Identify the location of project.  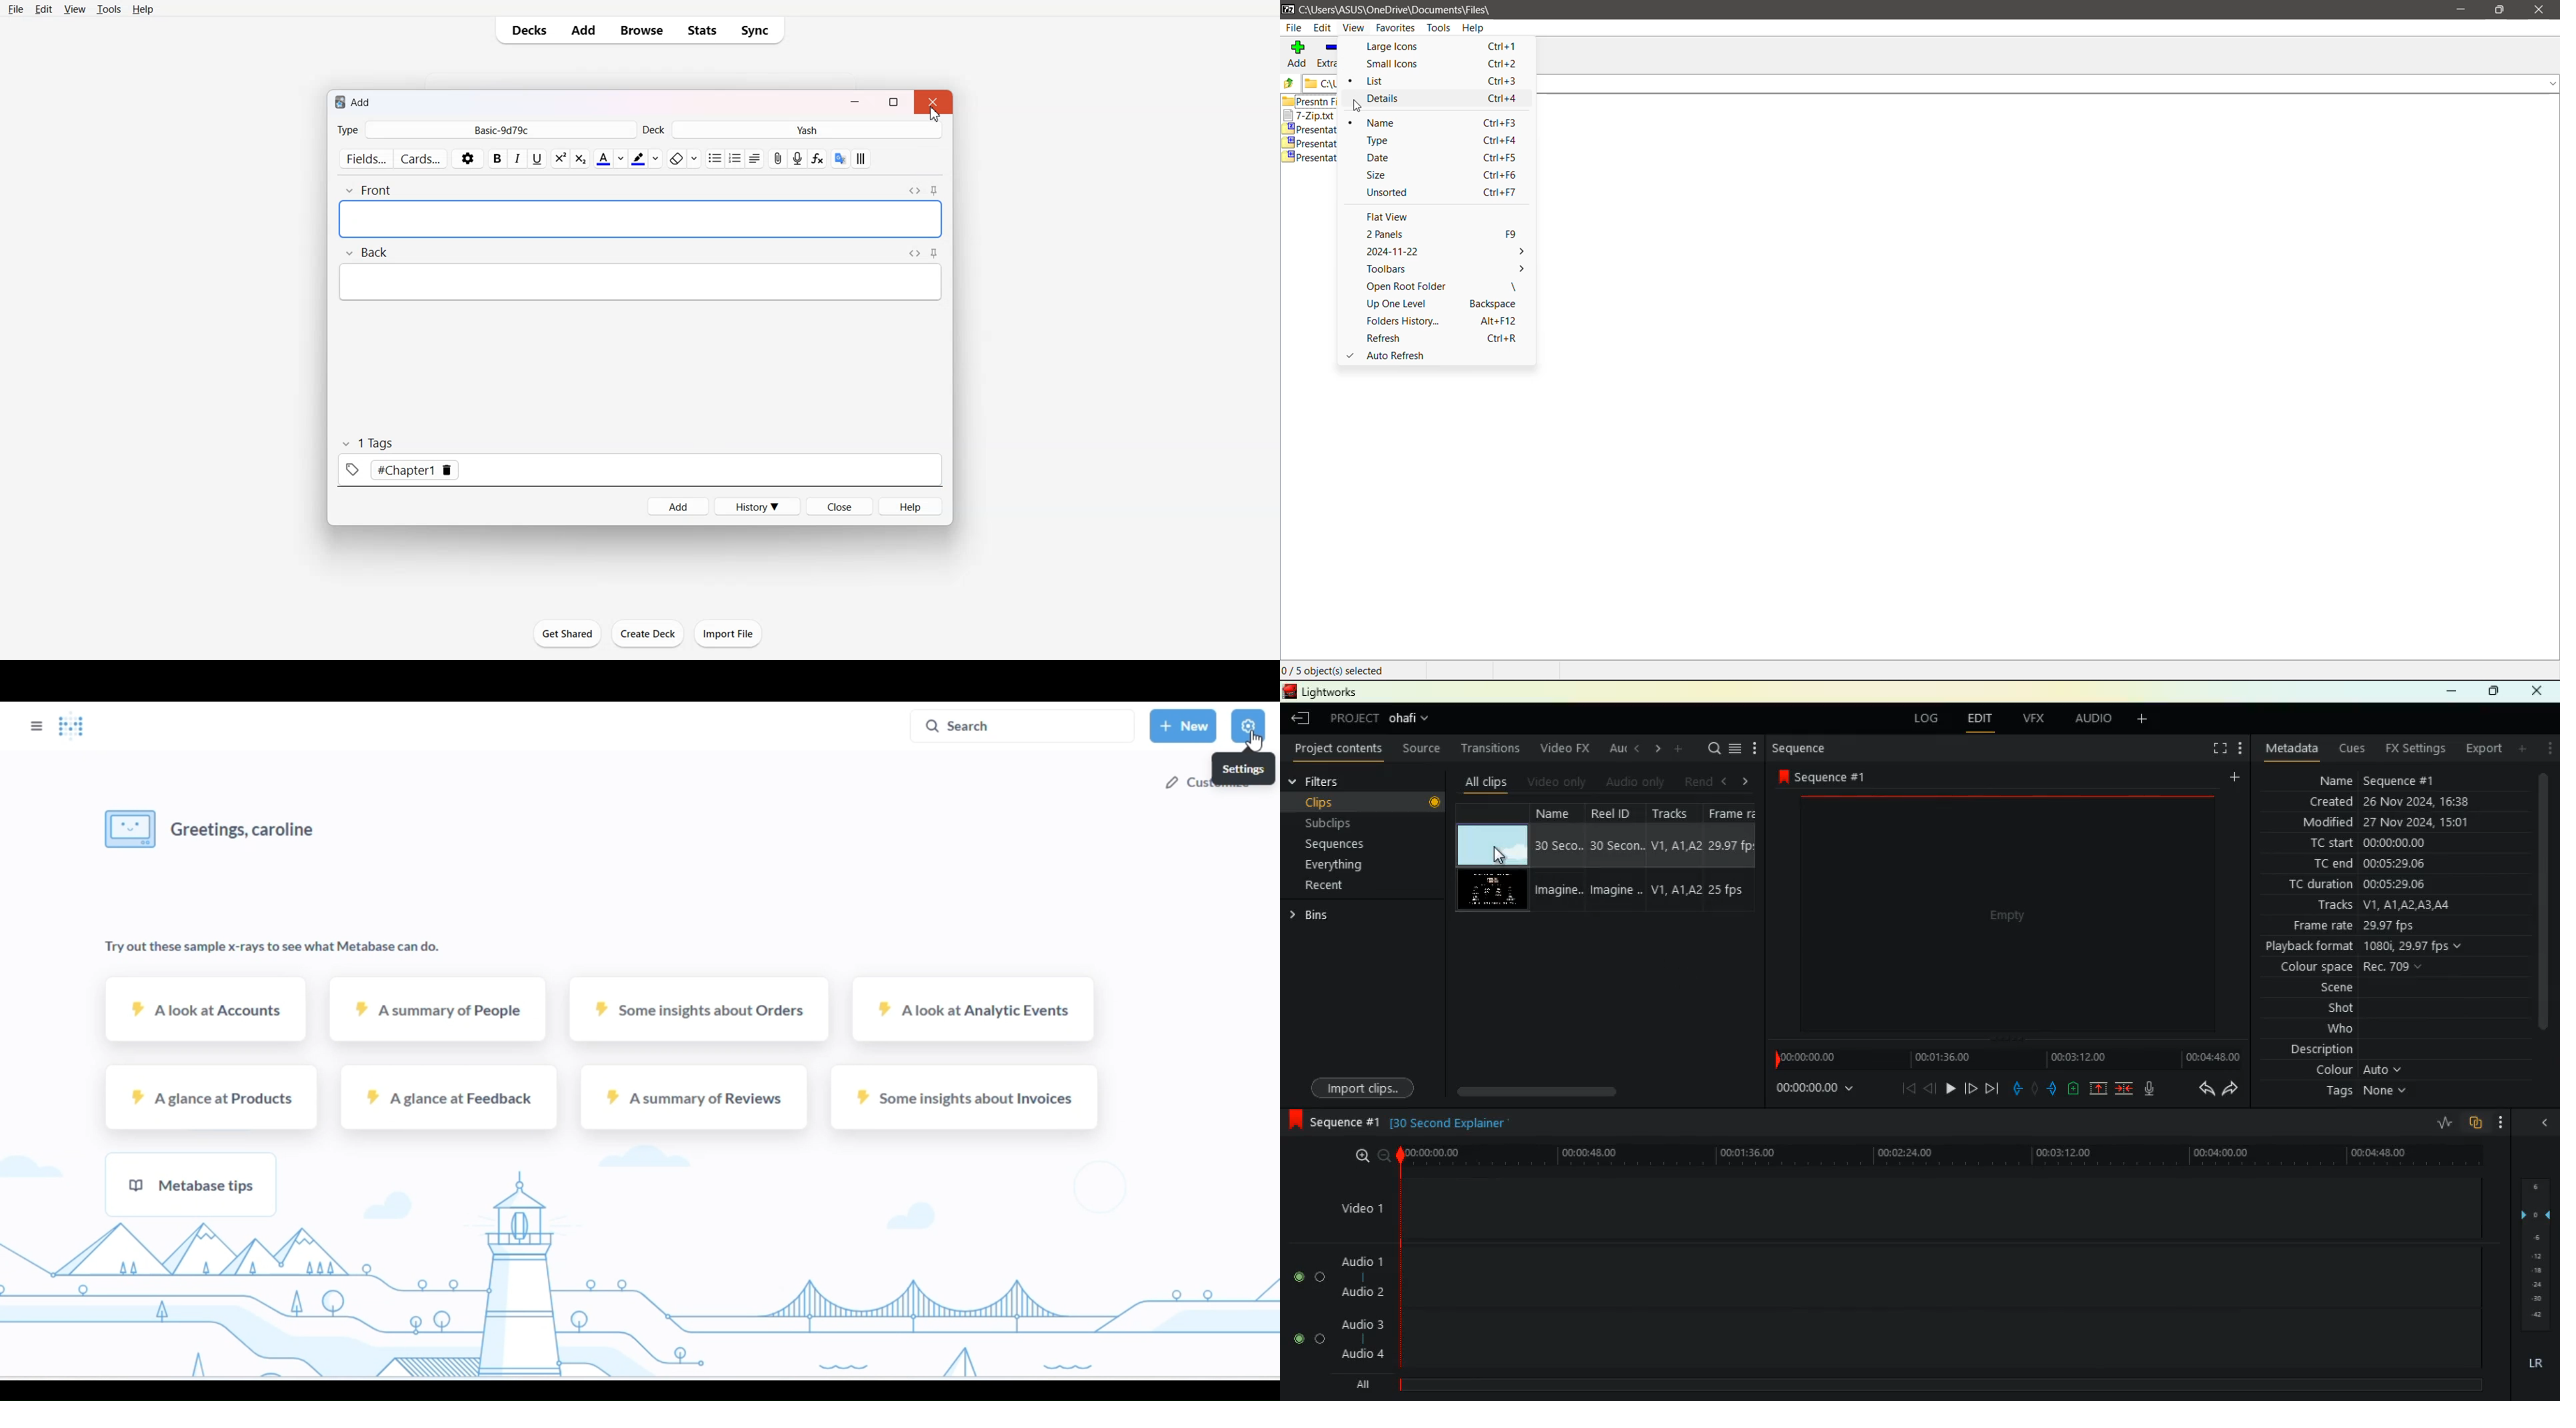
(1386, 718).